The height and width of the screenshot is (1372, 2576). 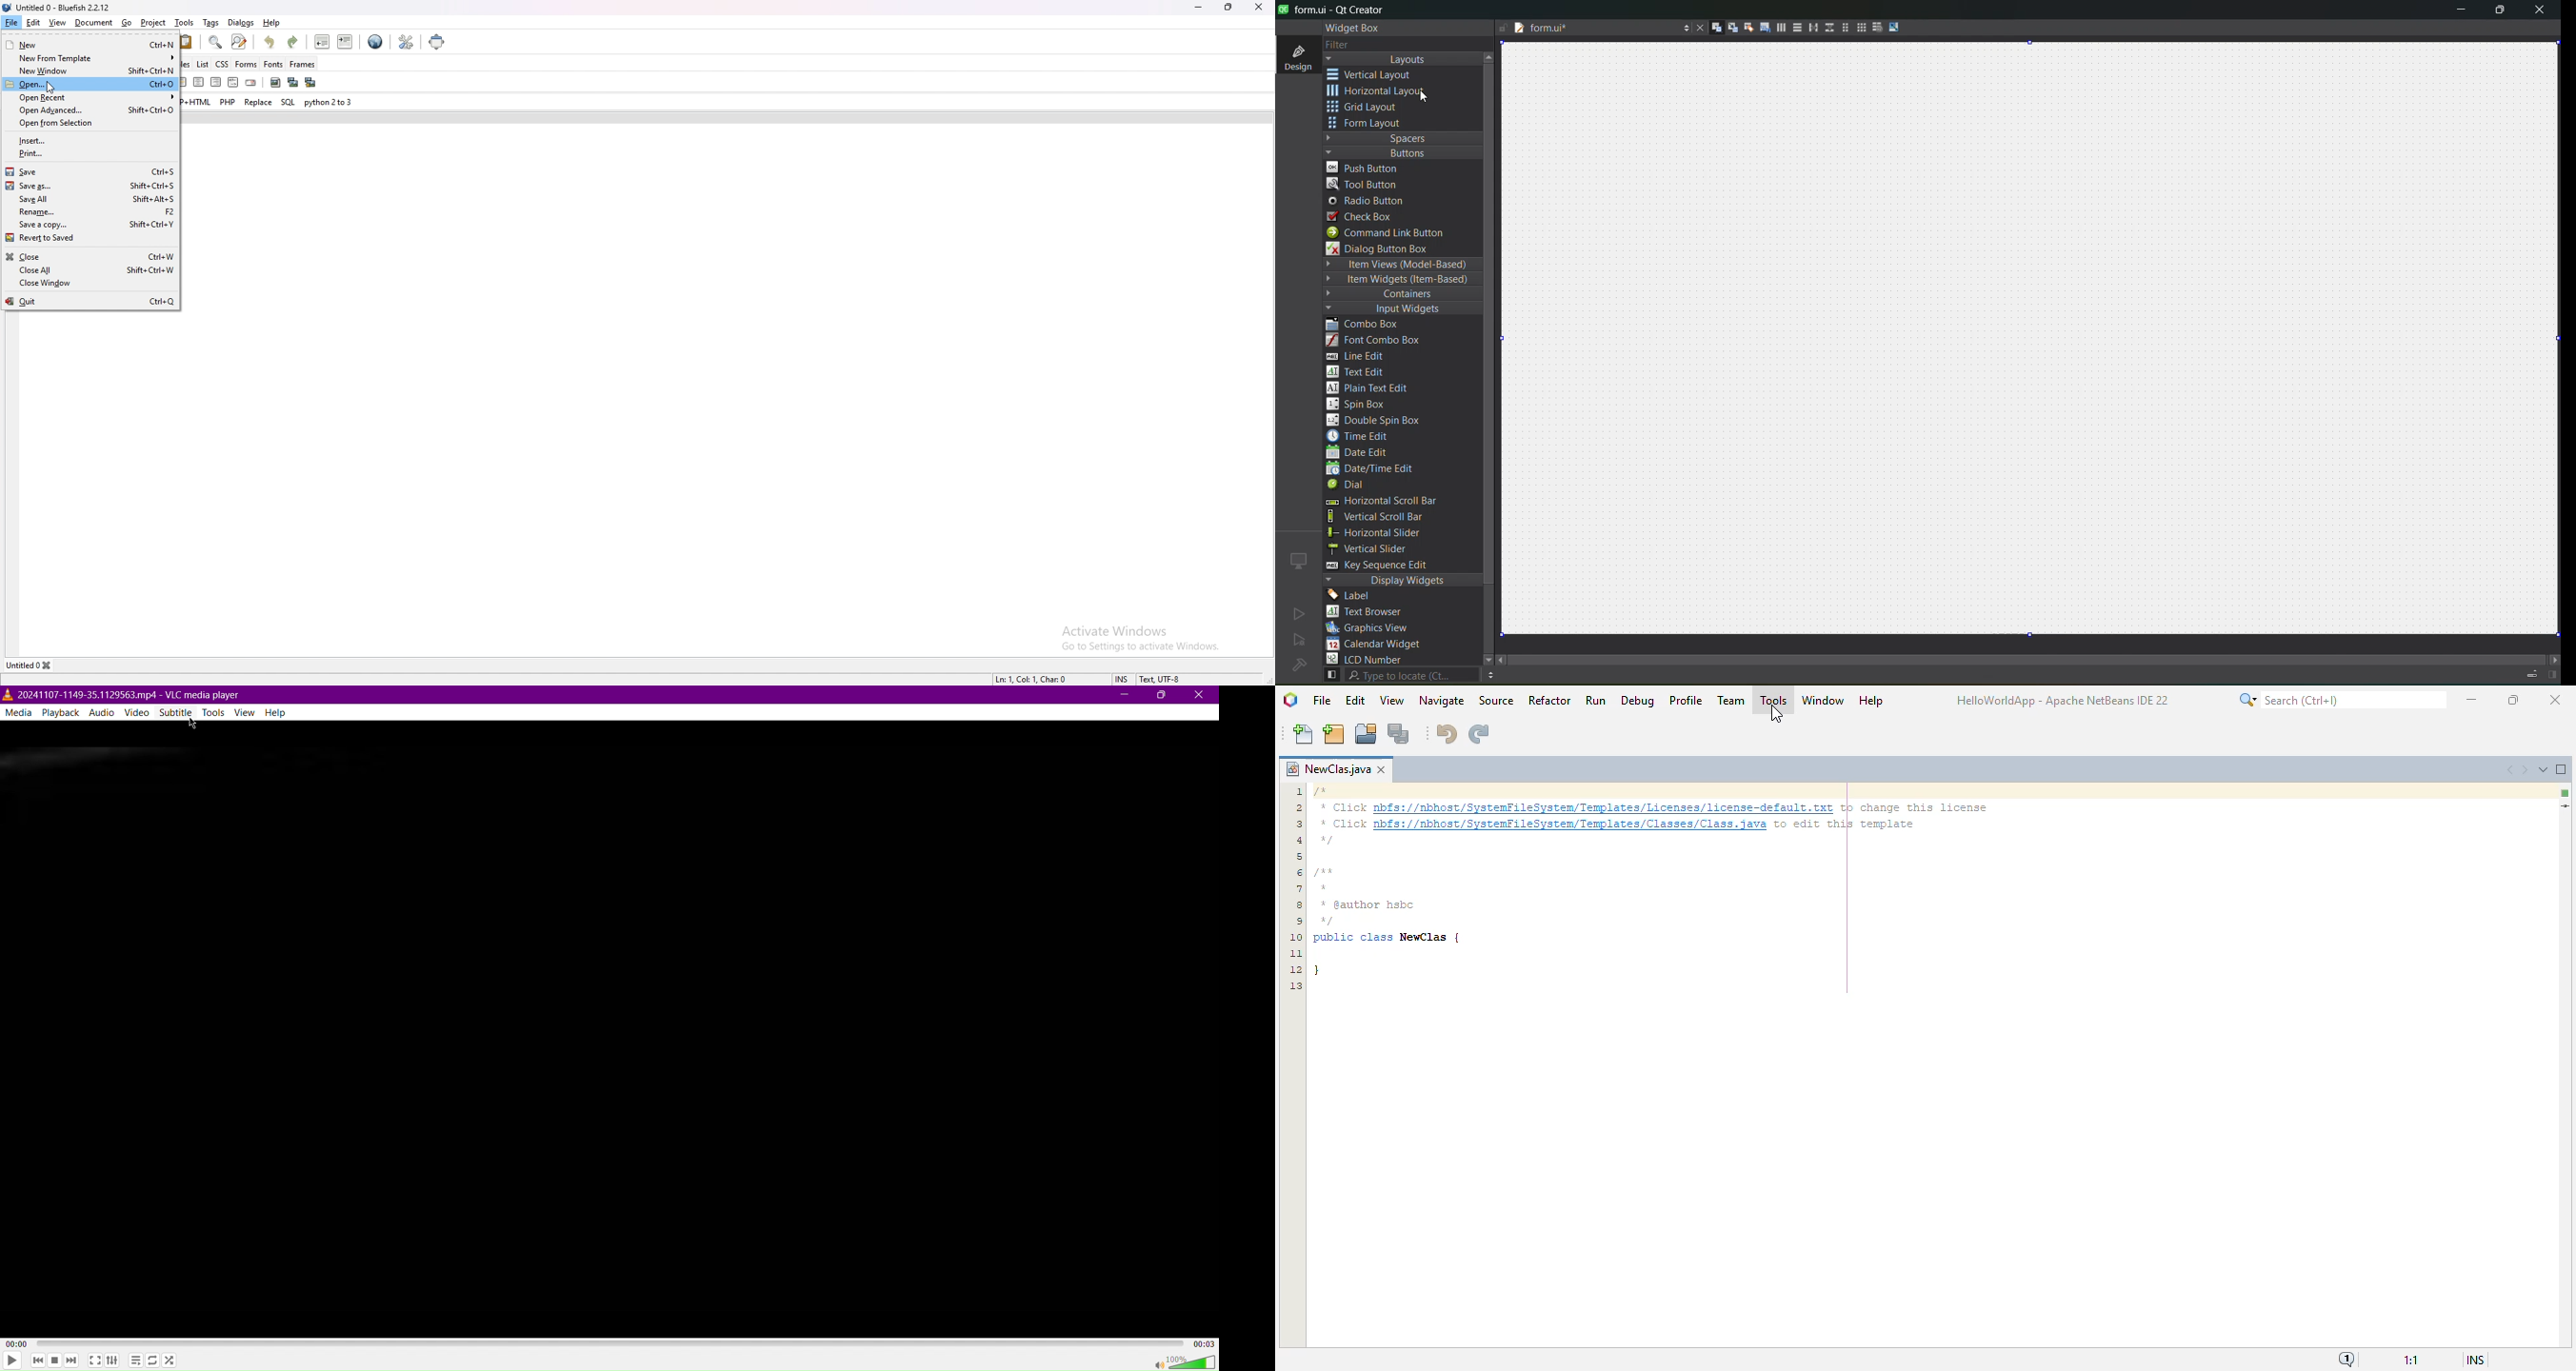 What do you see at coordinates (2539, 11) in the screenshot?
I see `close` at bounding box center [2539, 11].